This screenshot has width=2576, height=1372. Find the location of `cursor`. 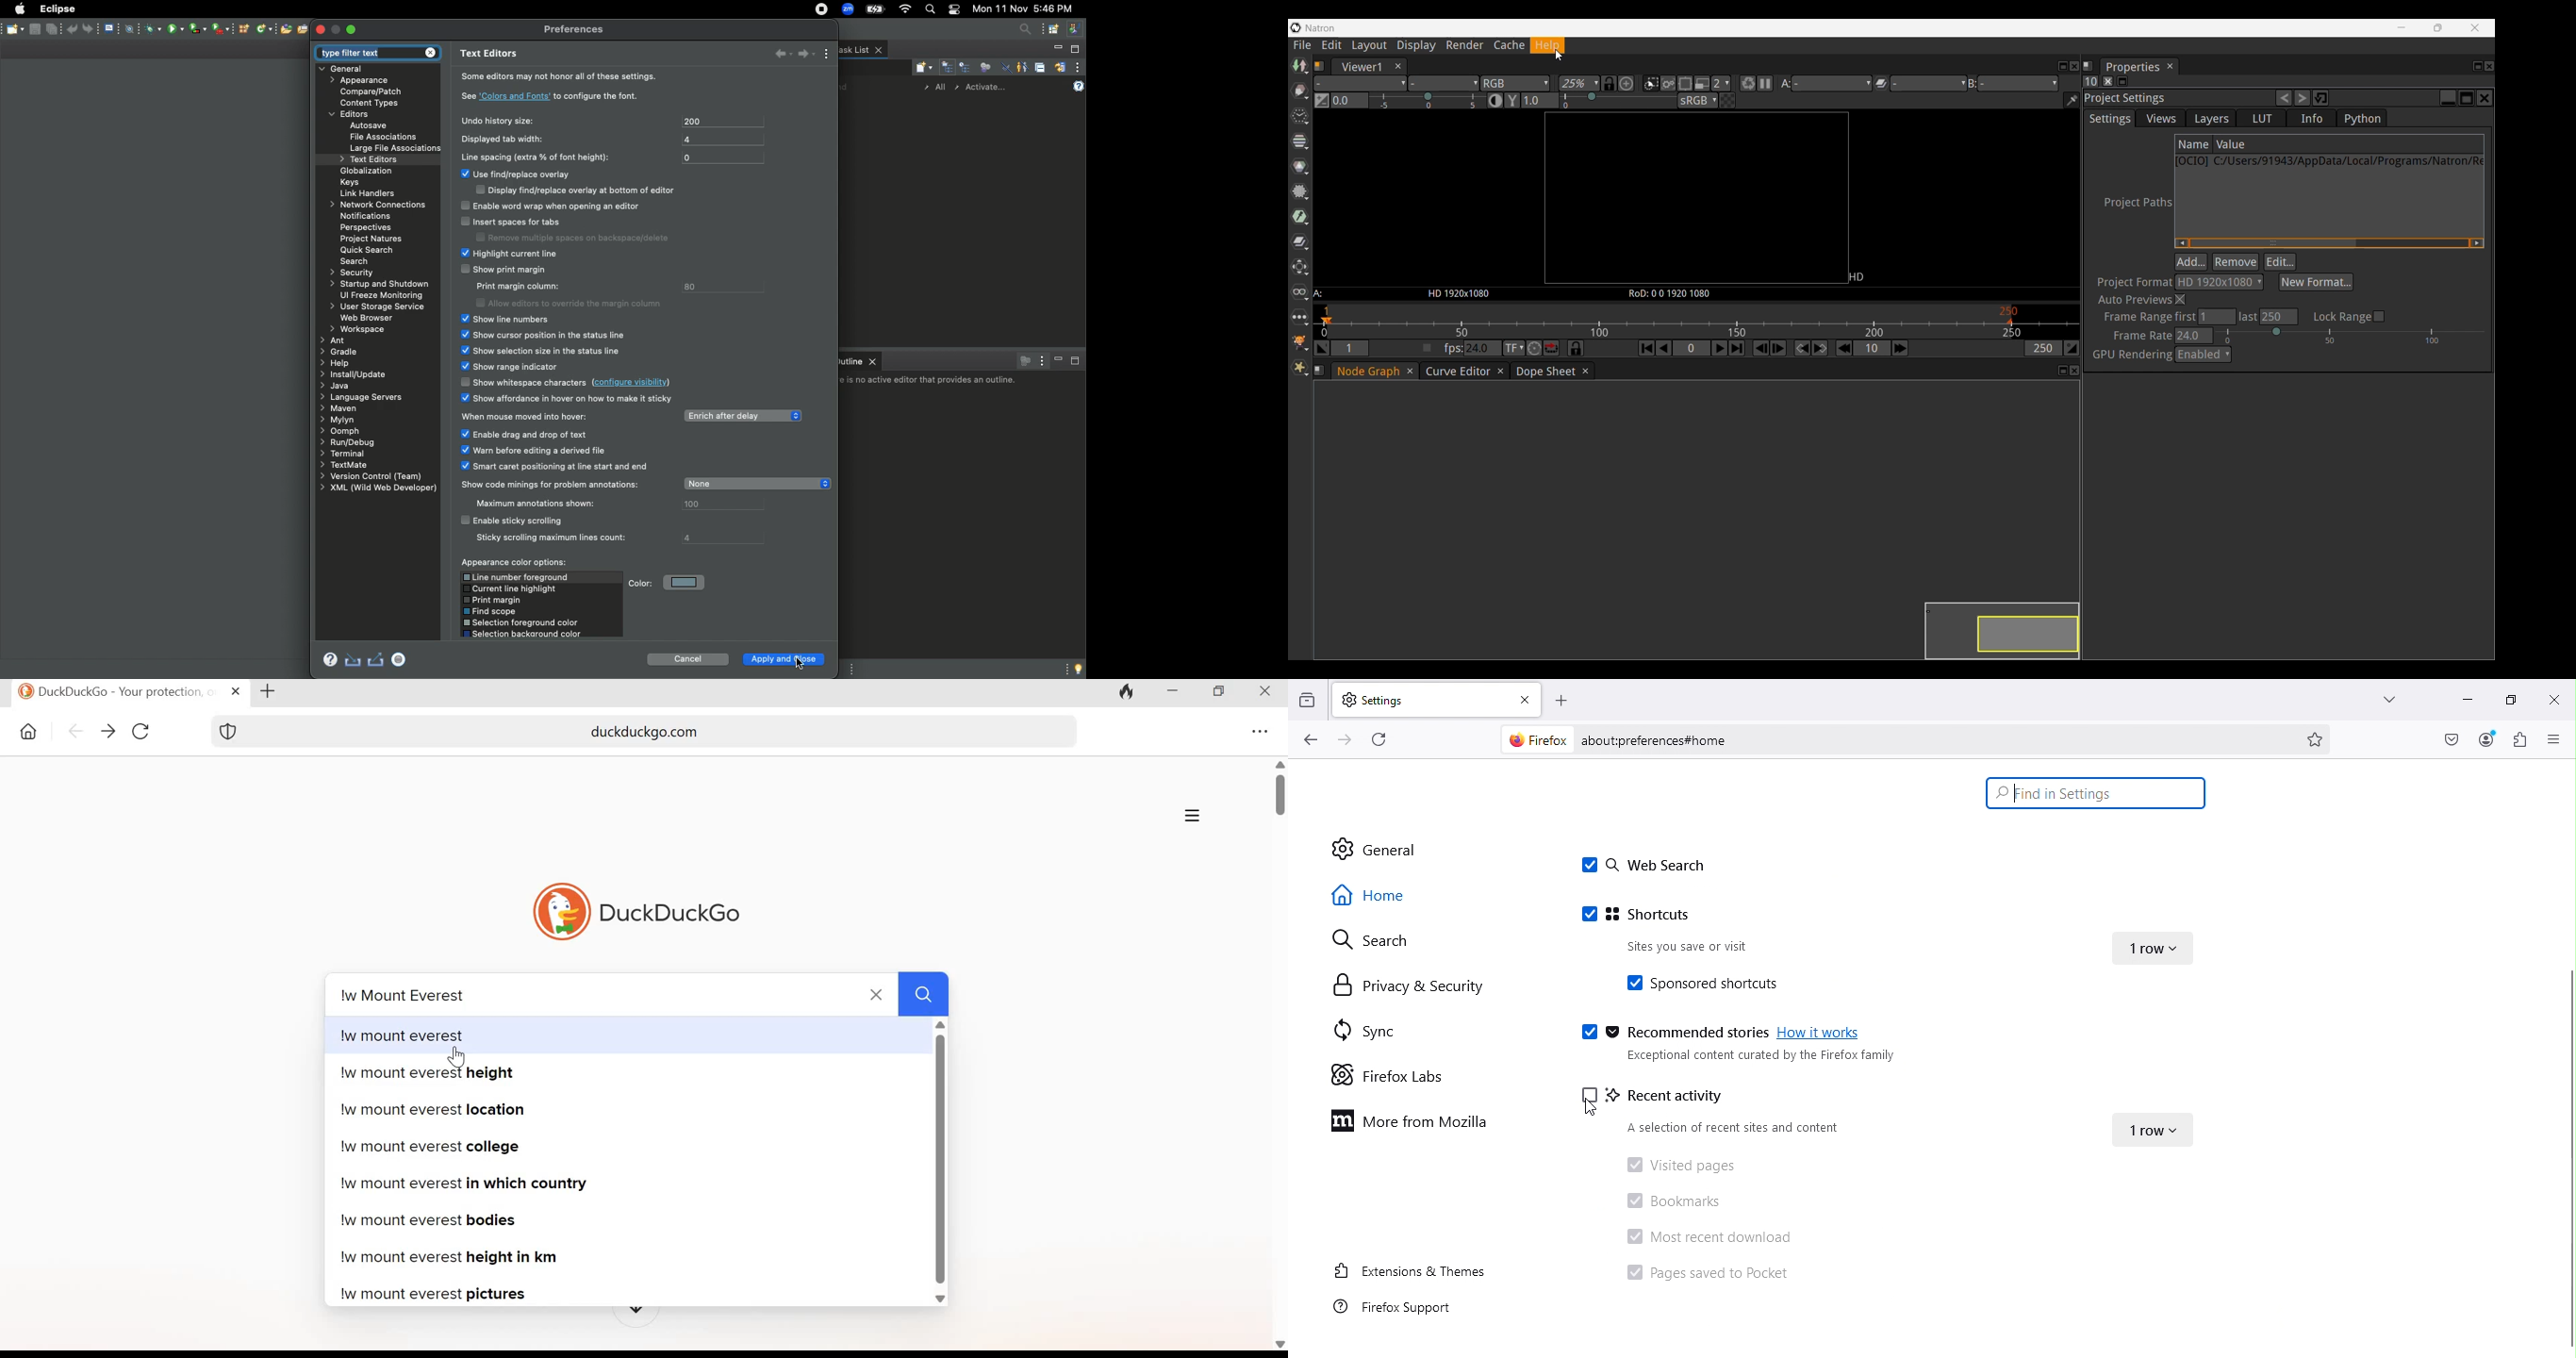

cursor is located at coordinates (2017, 791).